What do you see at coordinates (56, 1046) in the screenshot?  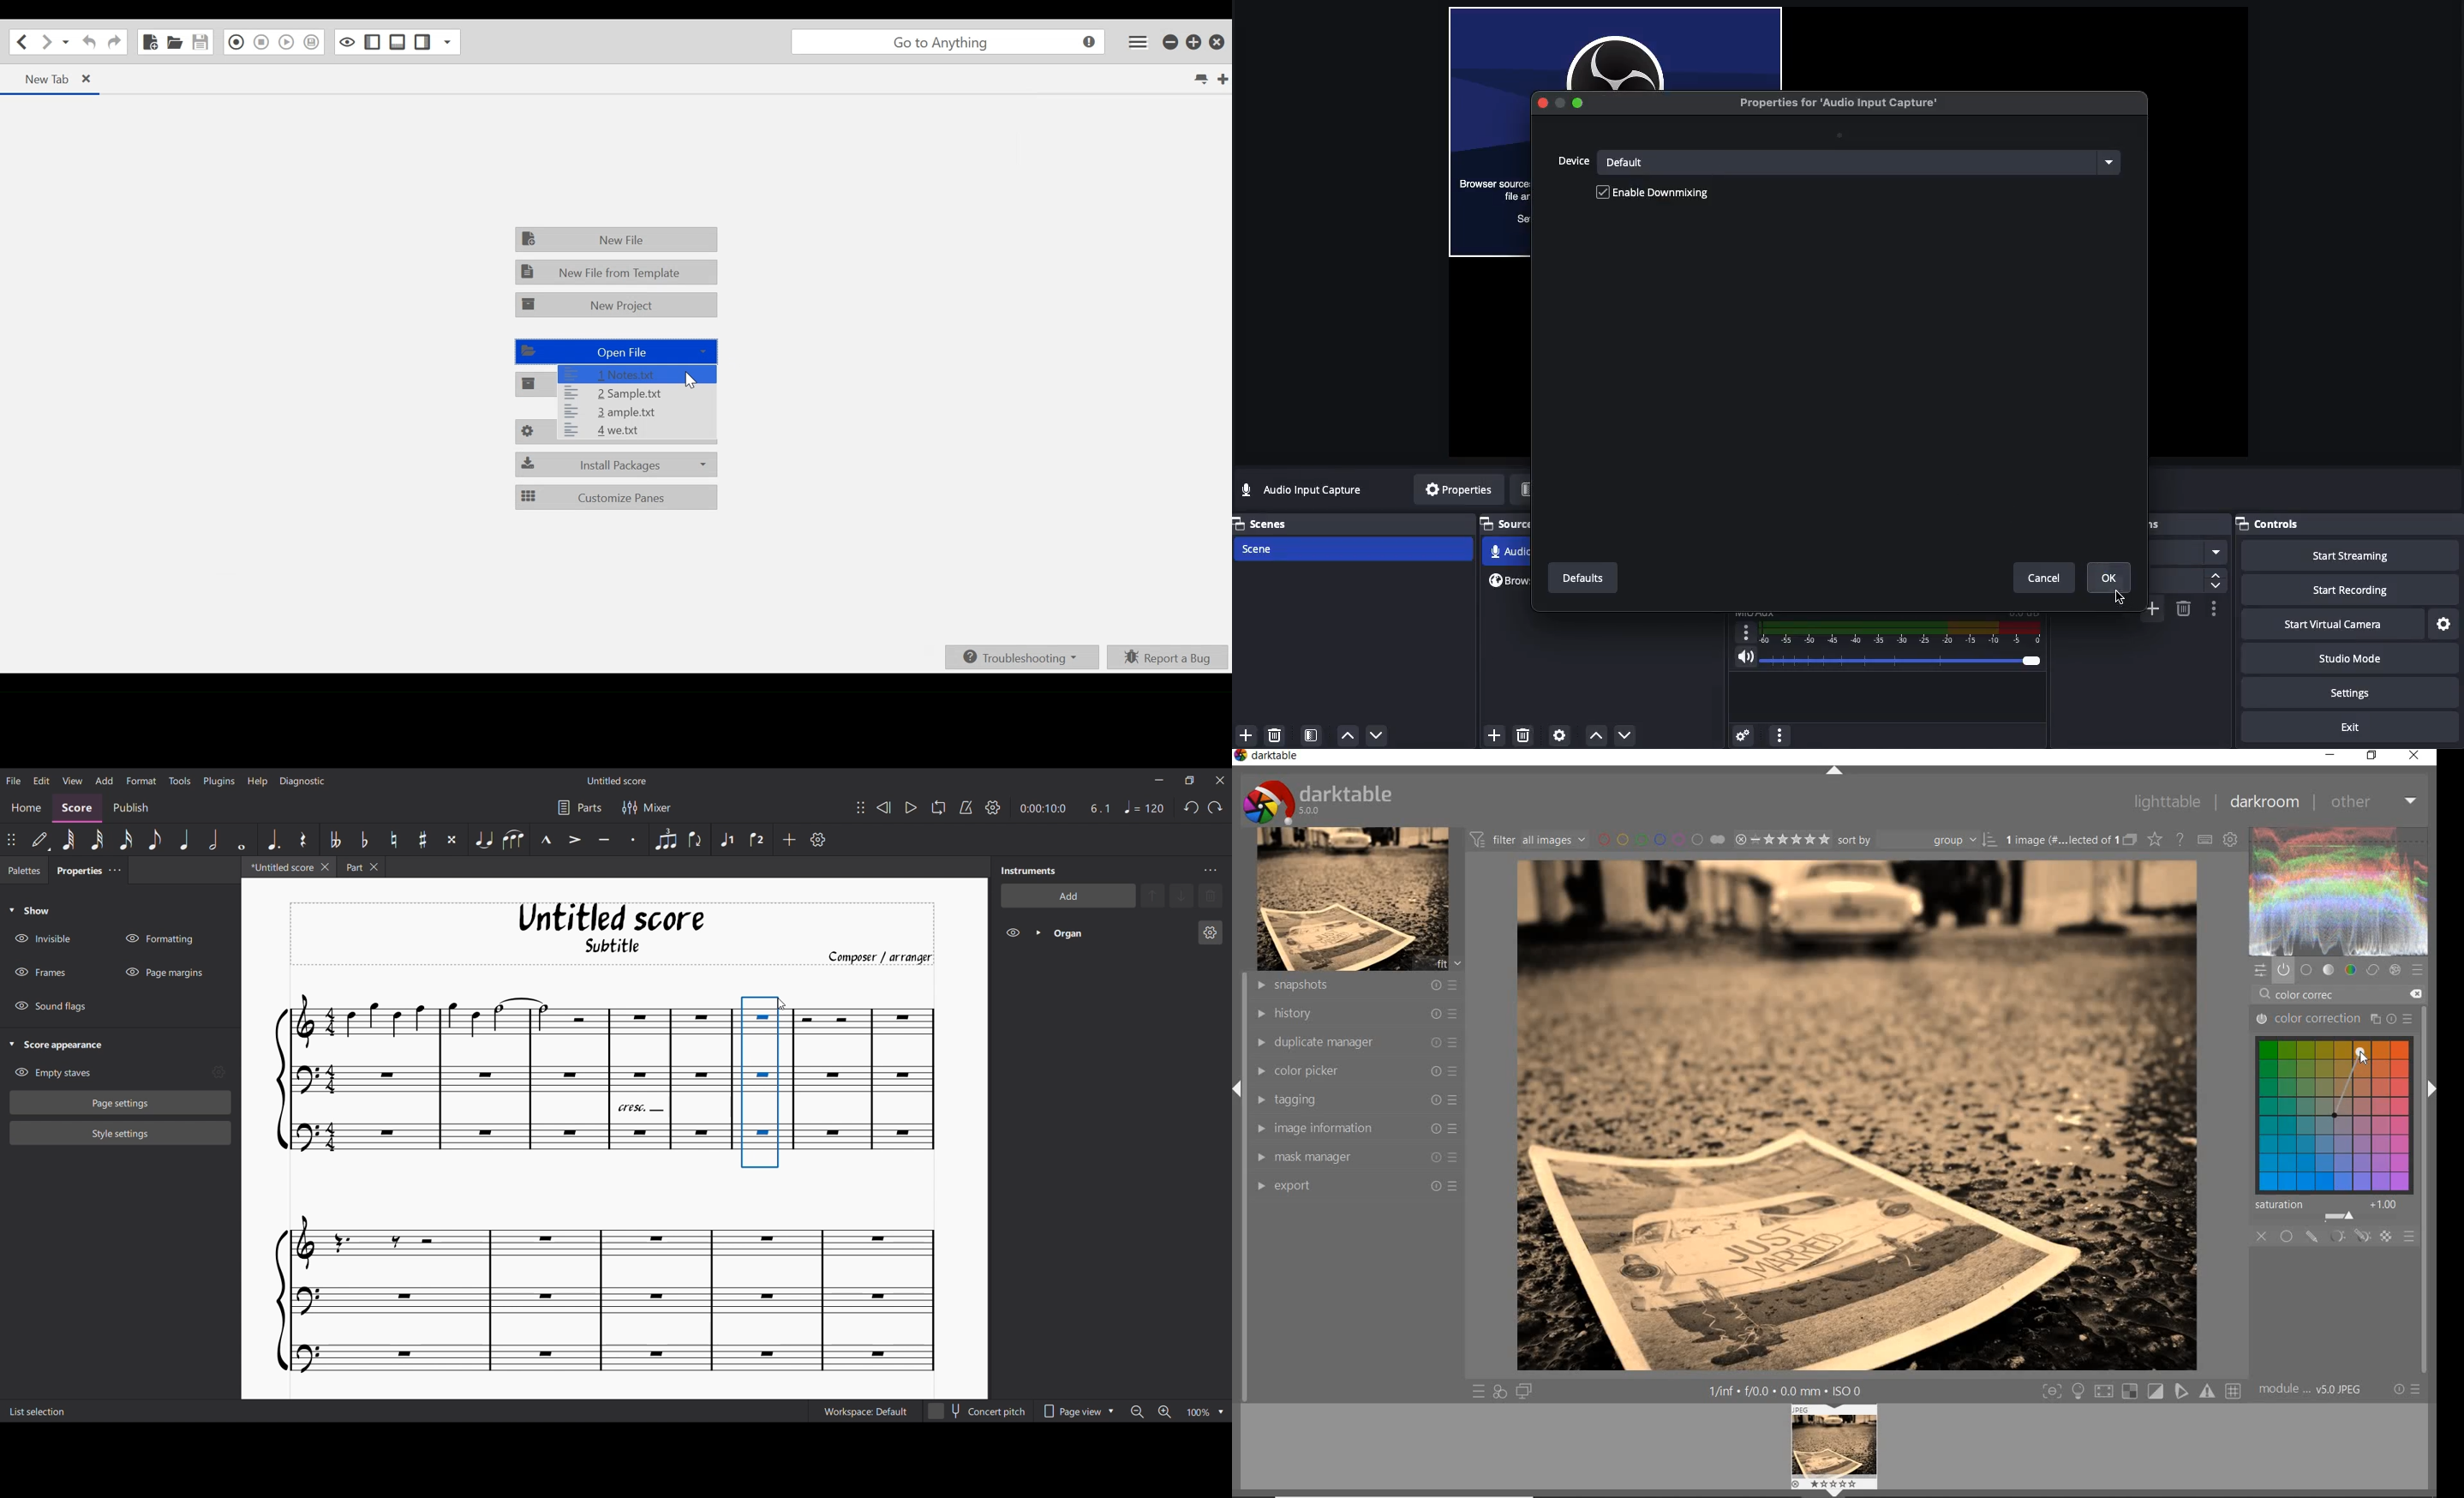 I see `Collapse Score appearance` at bounding box center [56, 1046].